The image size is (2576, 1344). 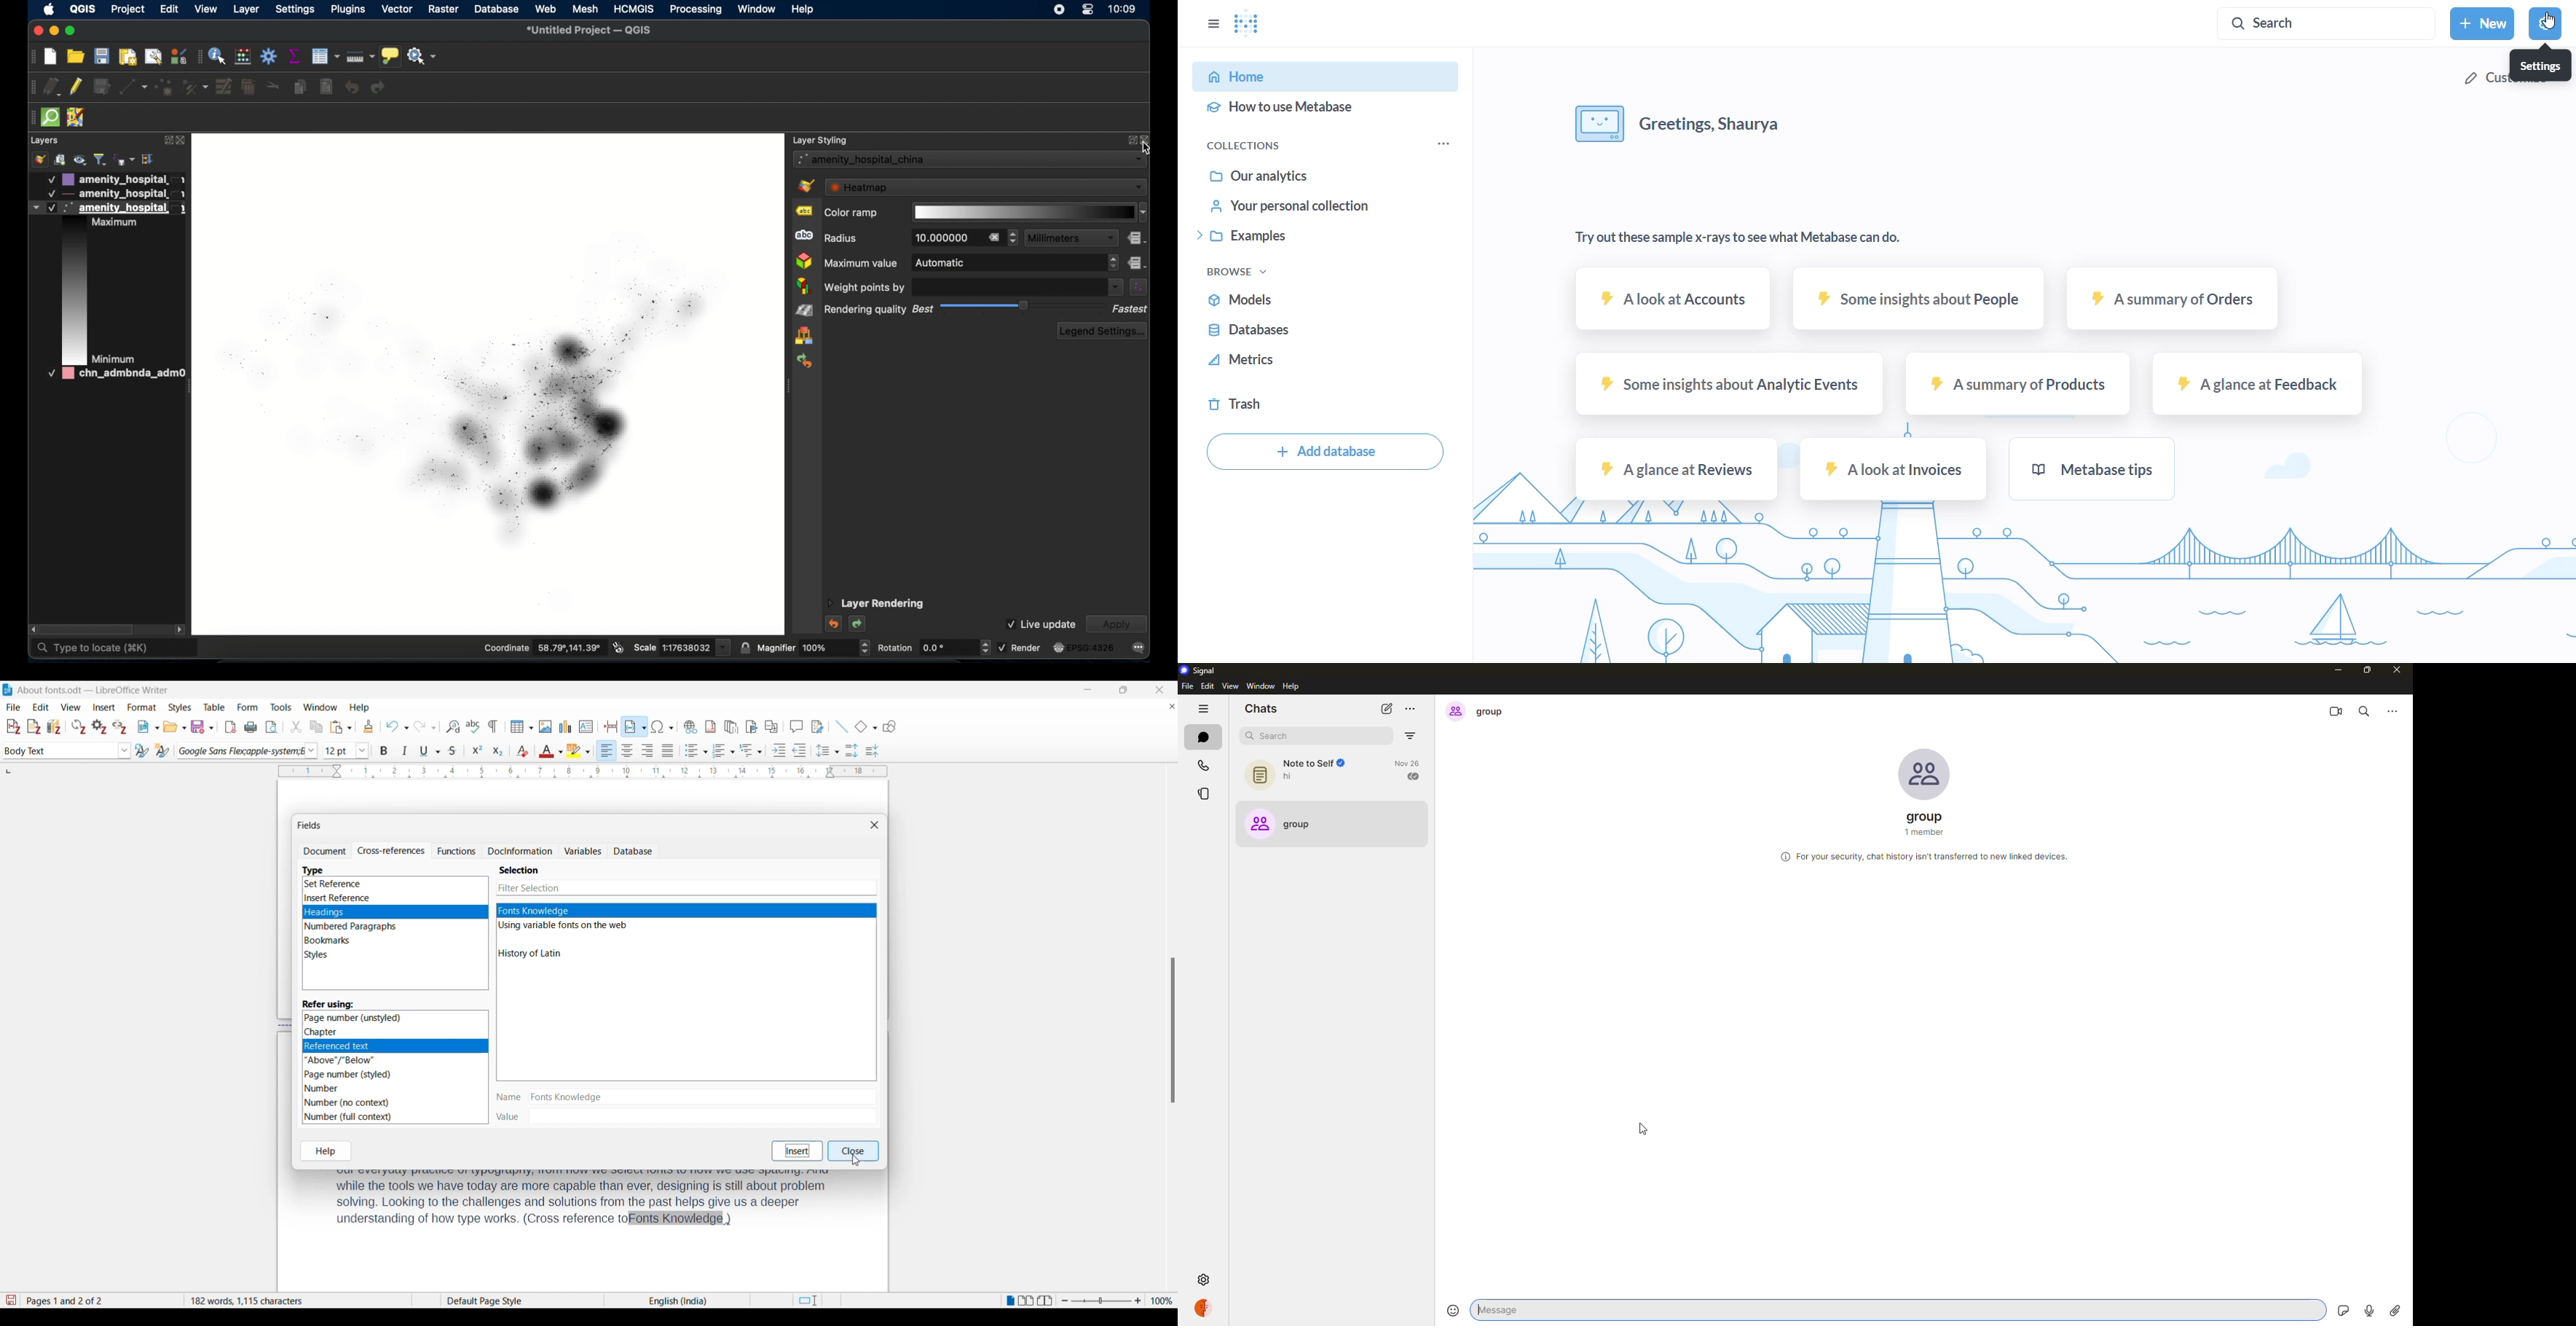 I want to click on help, so click(x=805, y=9).